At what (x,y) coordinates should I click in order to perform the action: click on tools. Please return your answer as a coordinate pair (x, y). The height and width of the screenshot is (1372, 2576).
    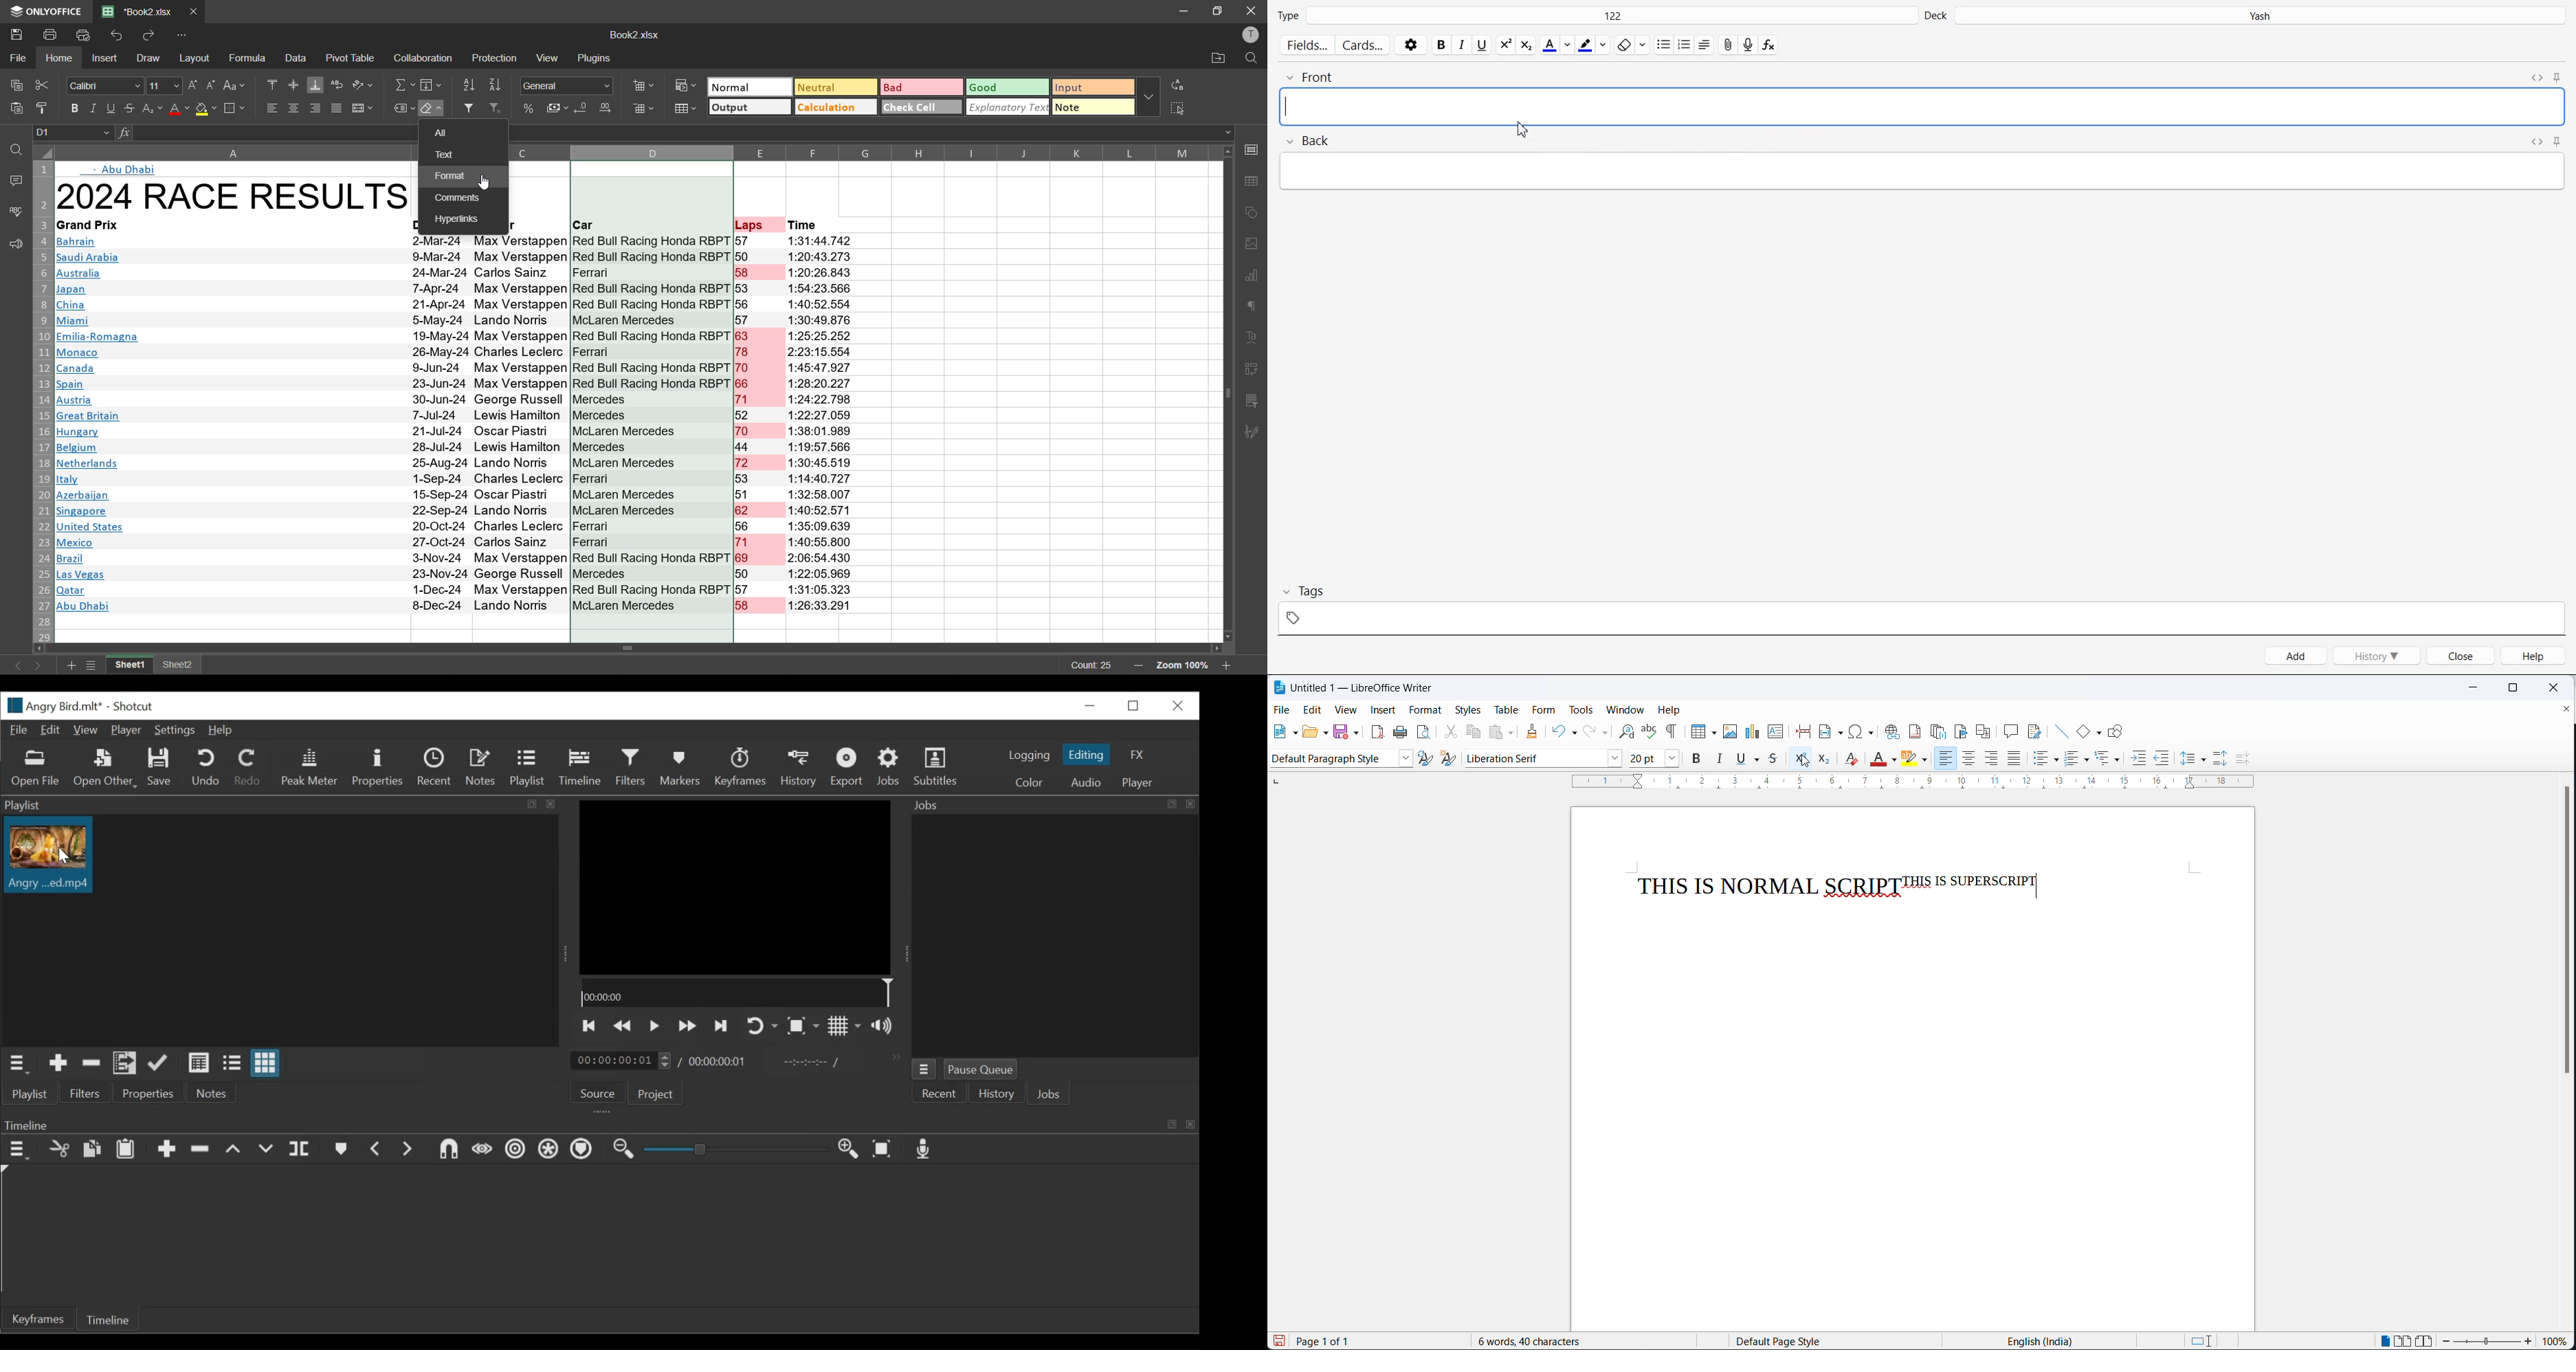
    Looking at the image, I should click on (1581, 711).